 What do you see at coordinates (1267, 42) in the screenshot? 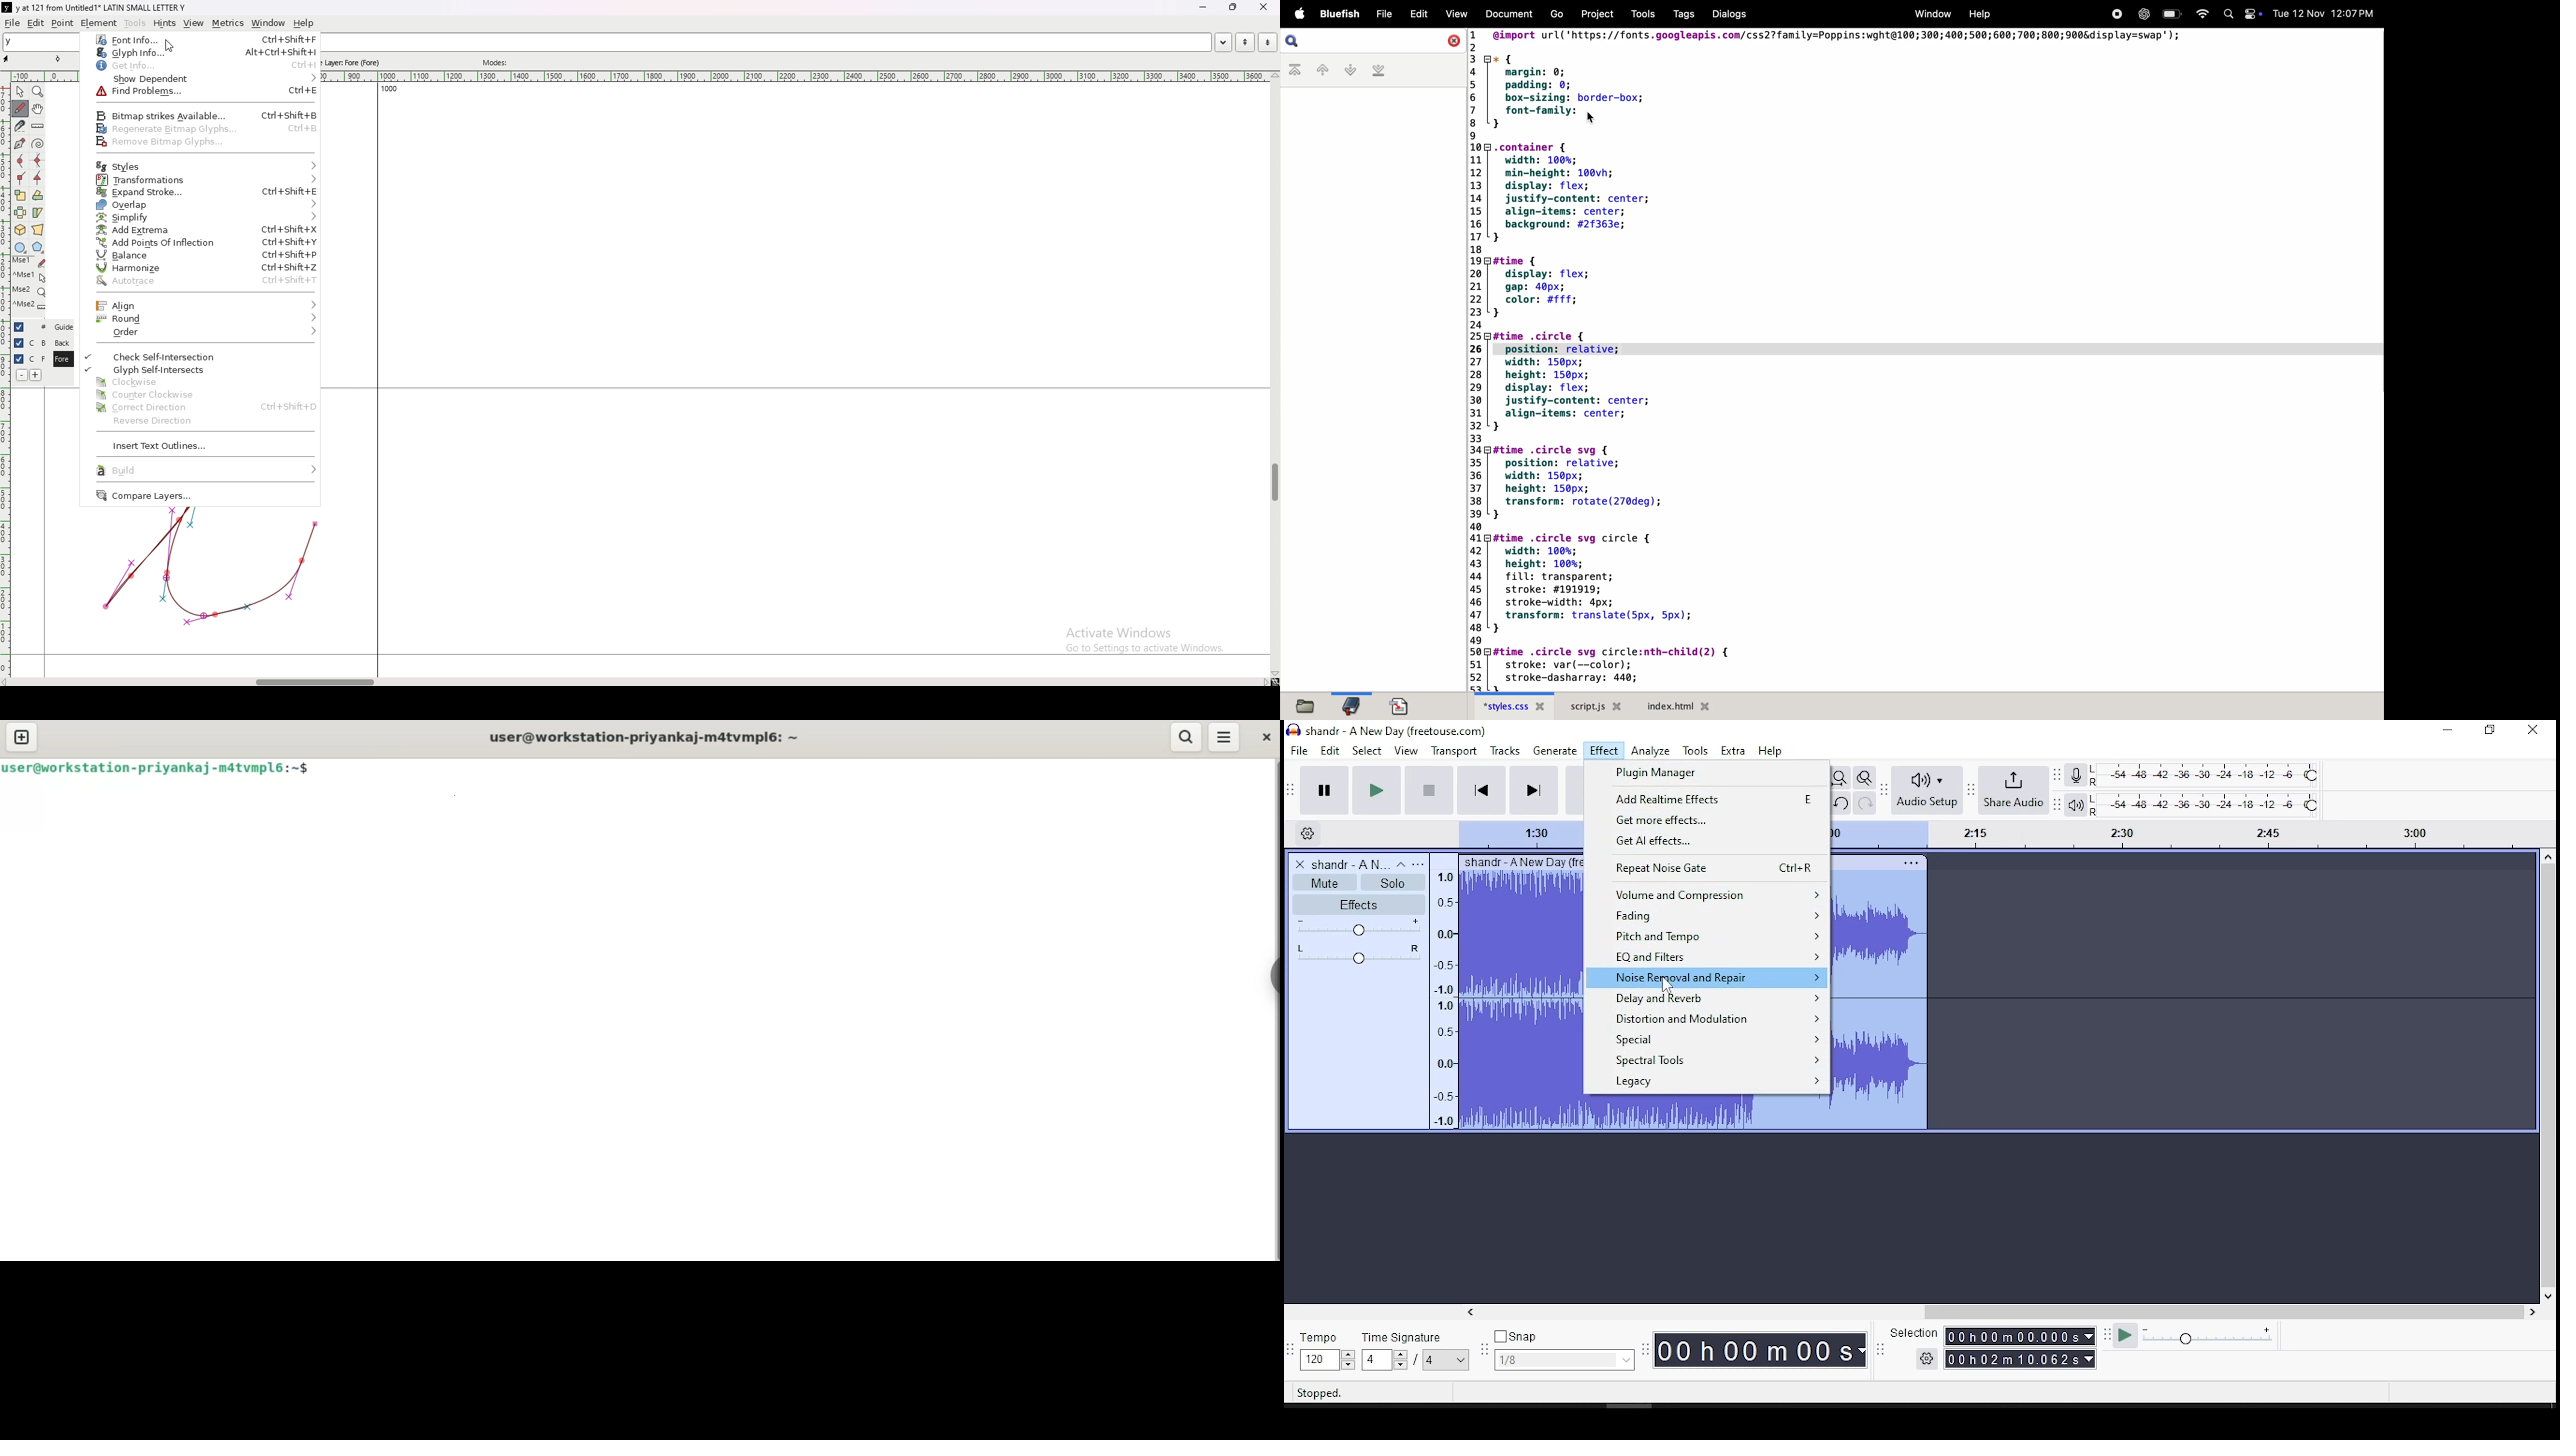
I see `next word` at bounding box center [1267, 42].